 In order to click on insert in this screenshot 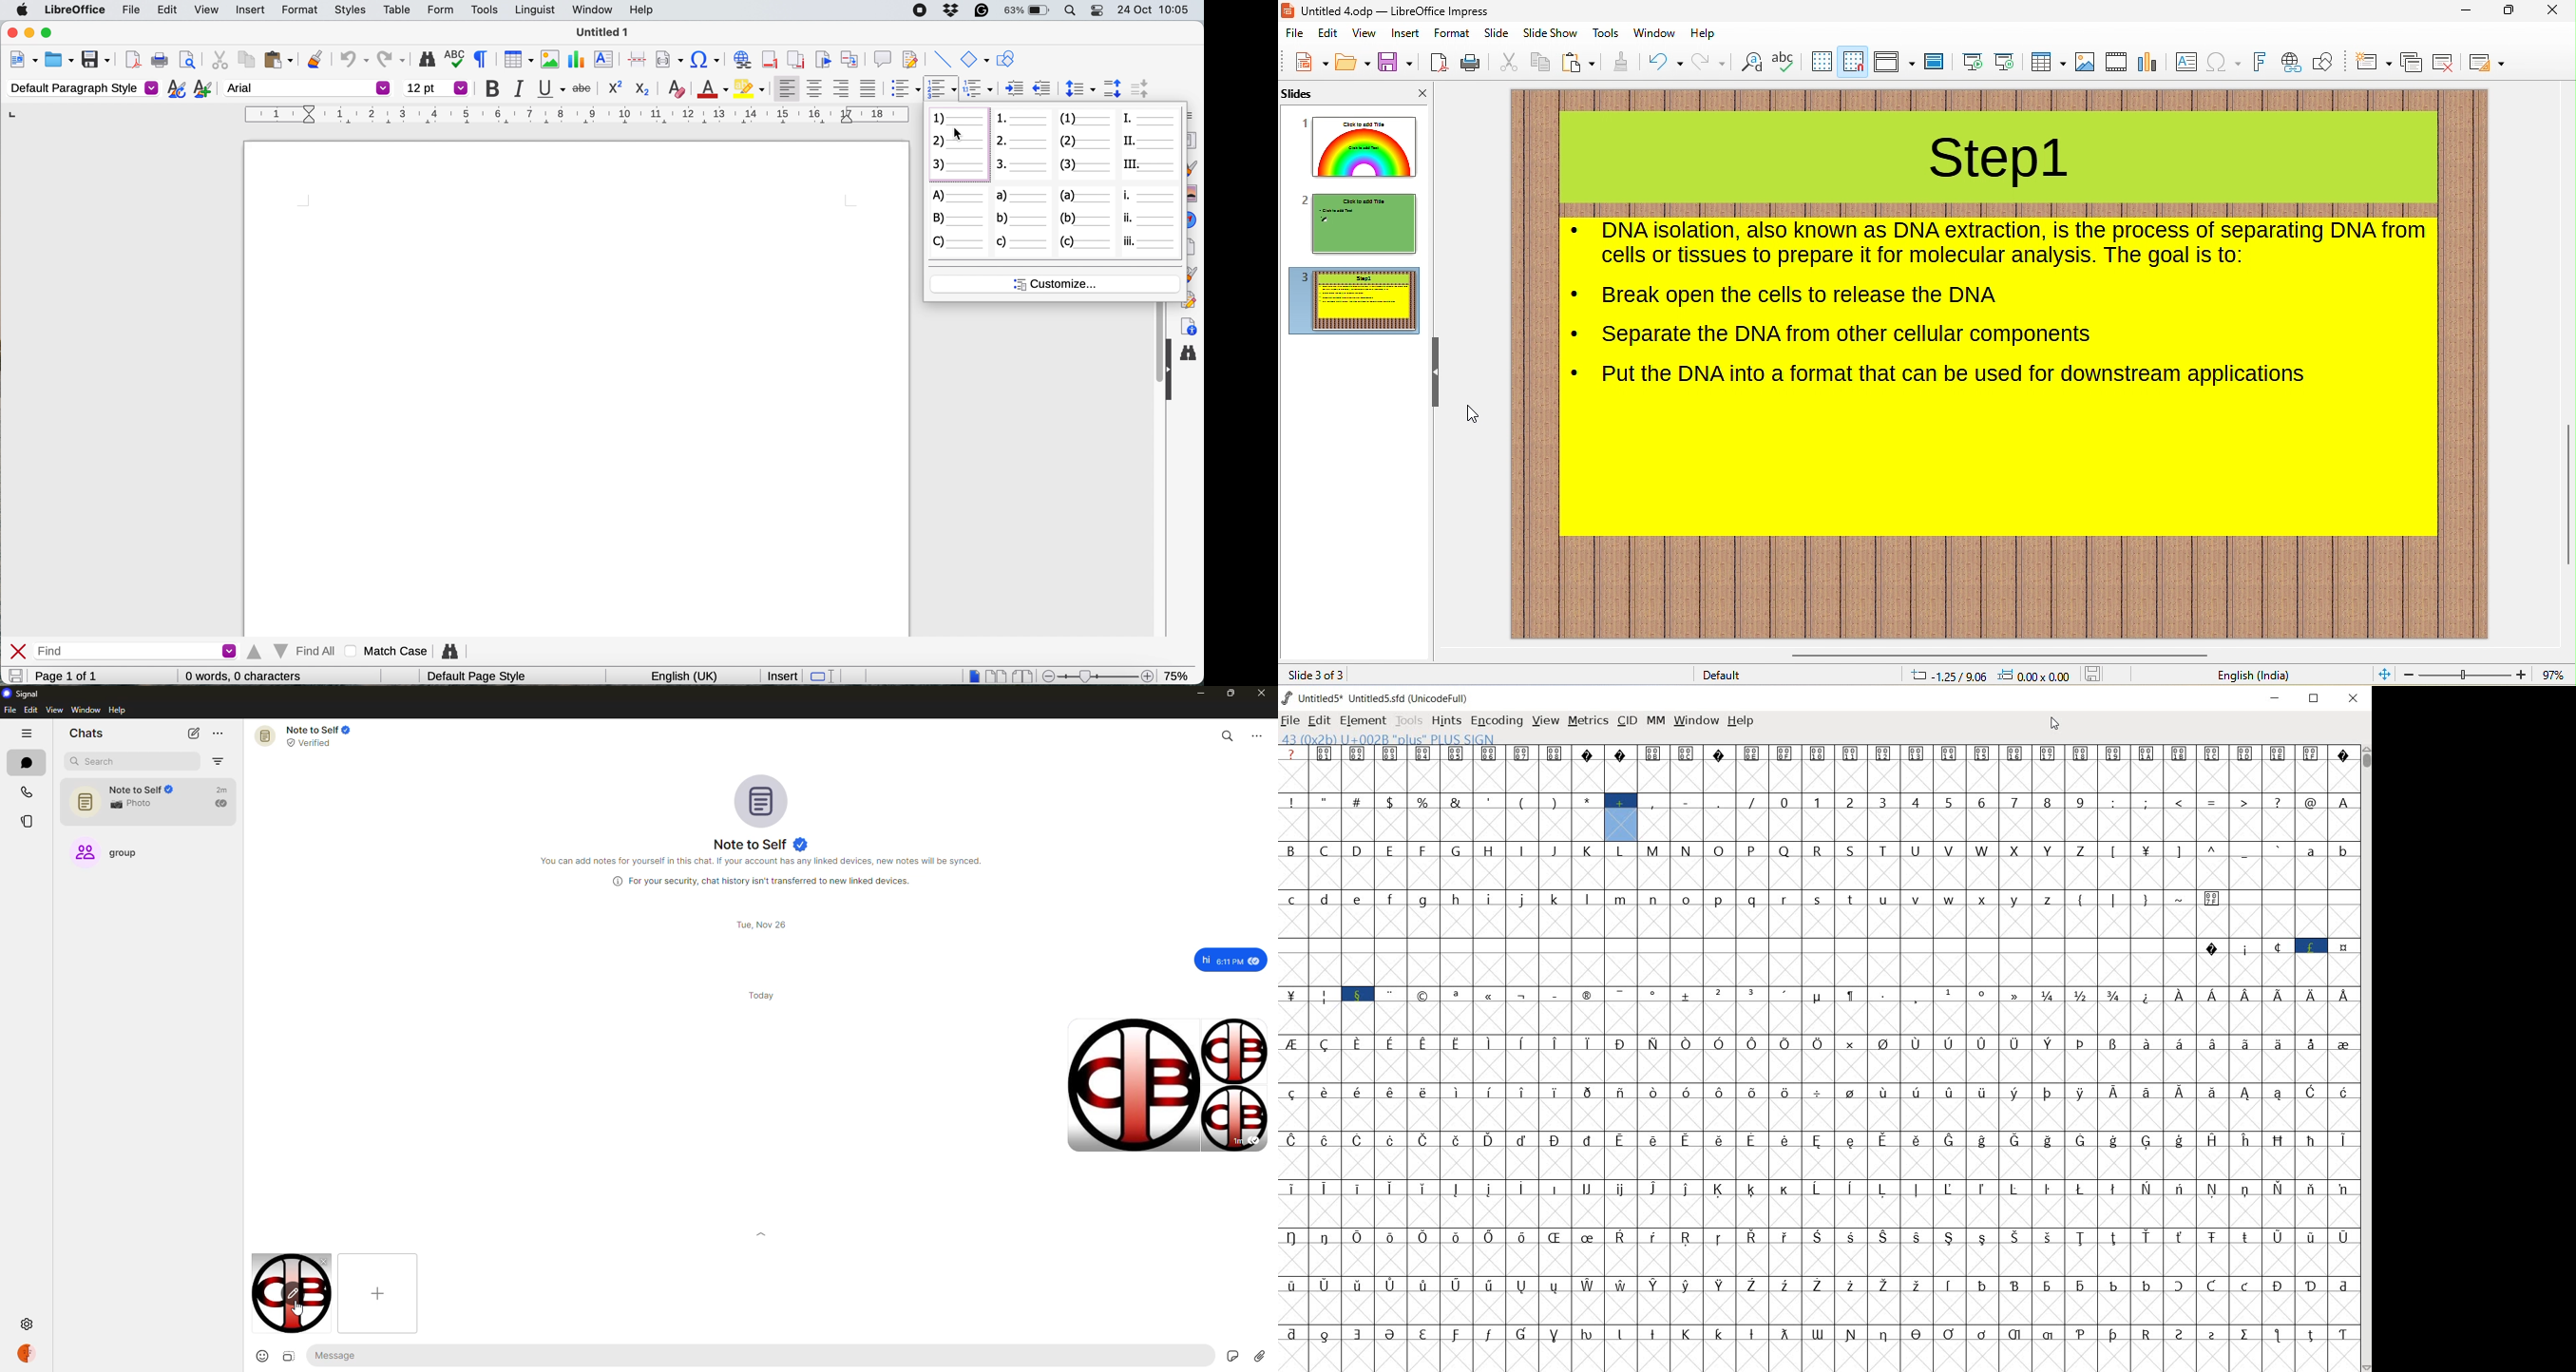, I will do `click(780, 675)`.